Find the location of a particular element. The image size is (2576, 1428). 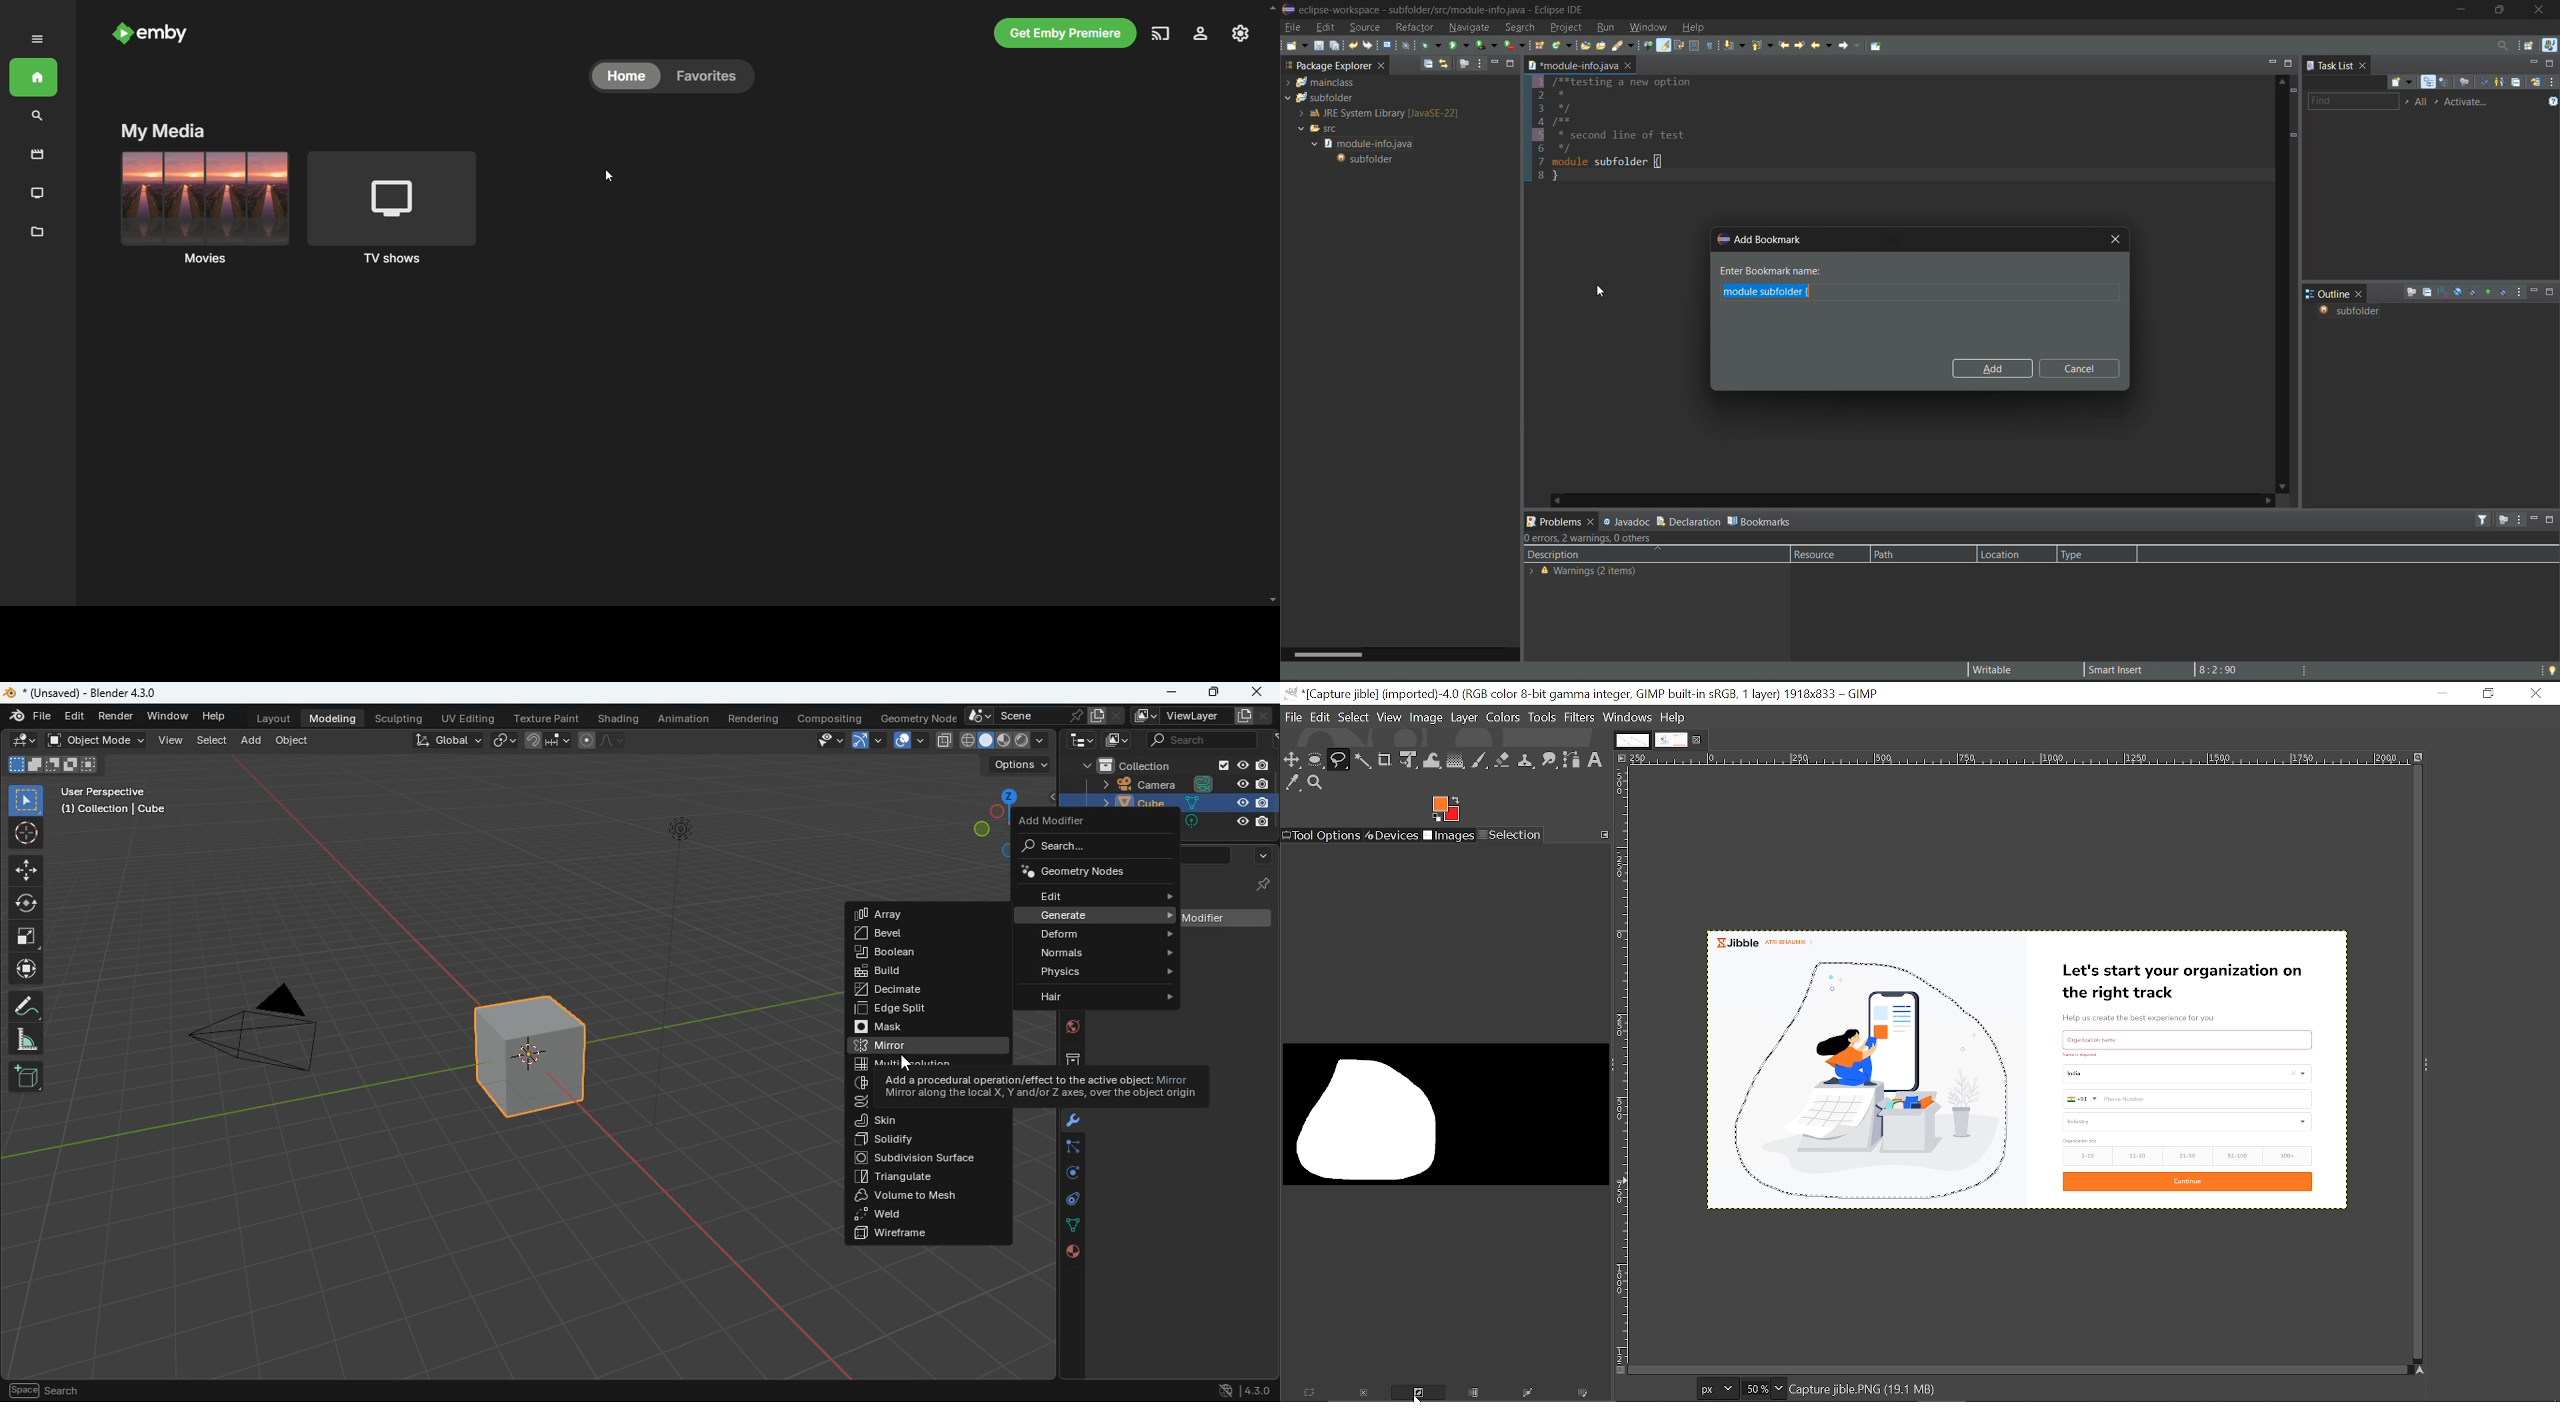

cursor is located at coordinates (613, 179).